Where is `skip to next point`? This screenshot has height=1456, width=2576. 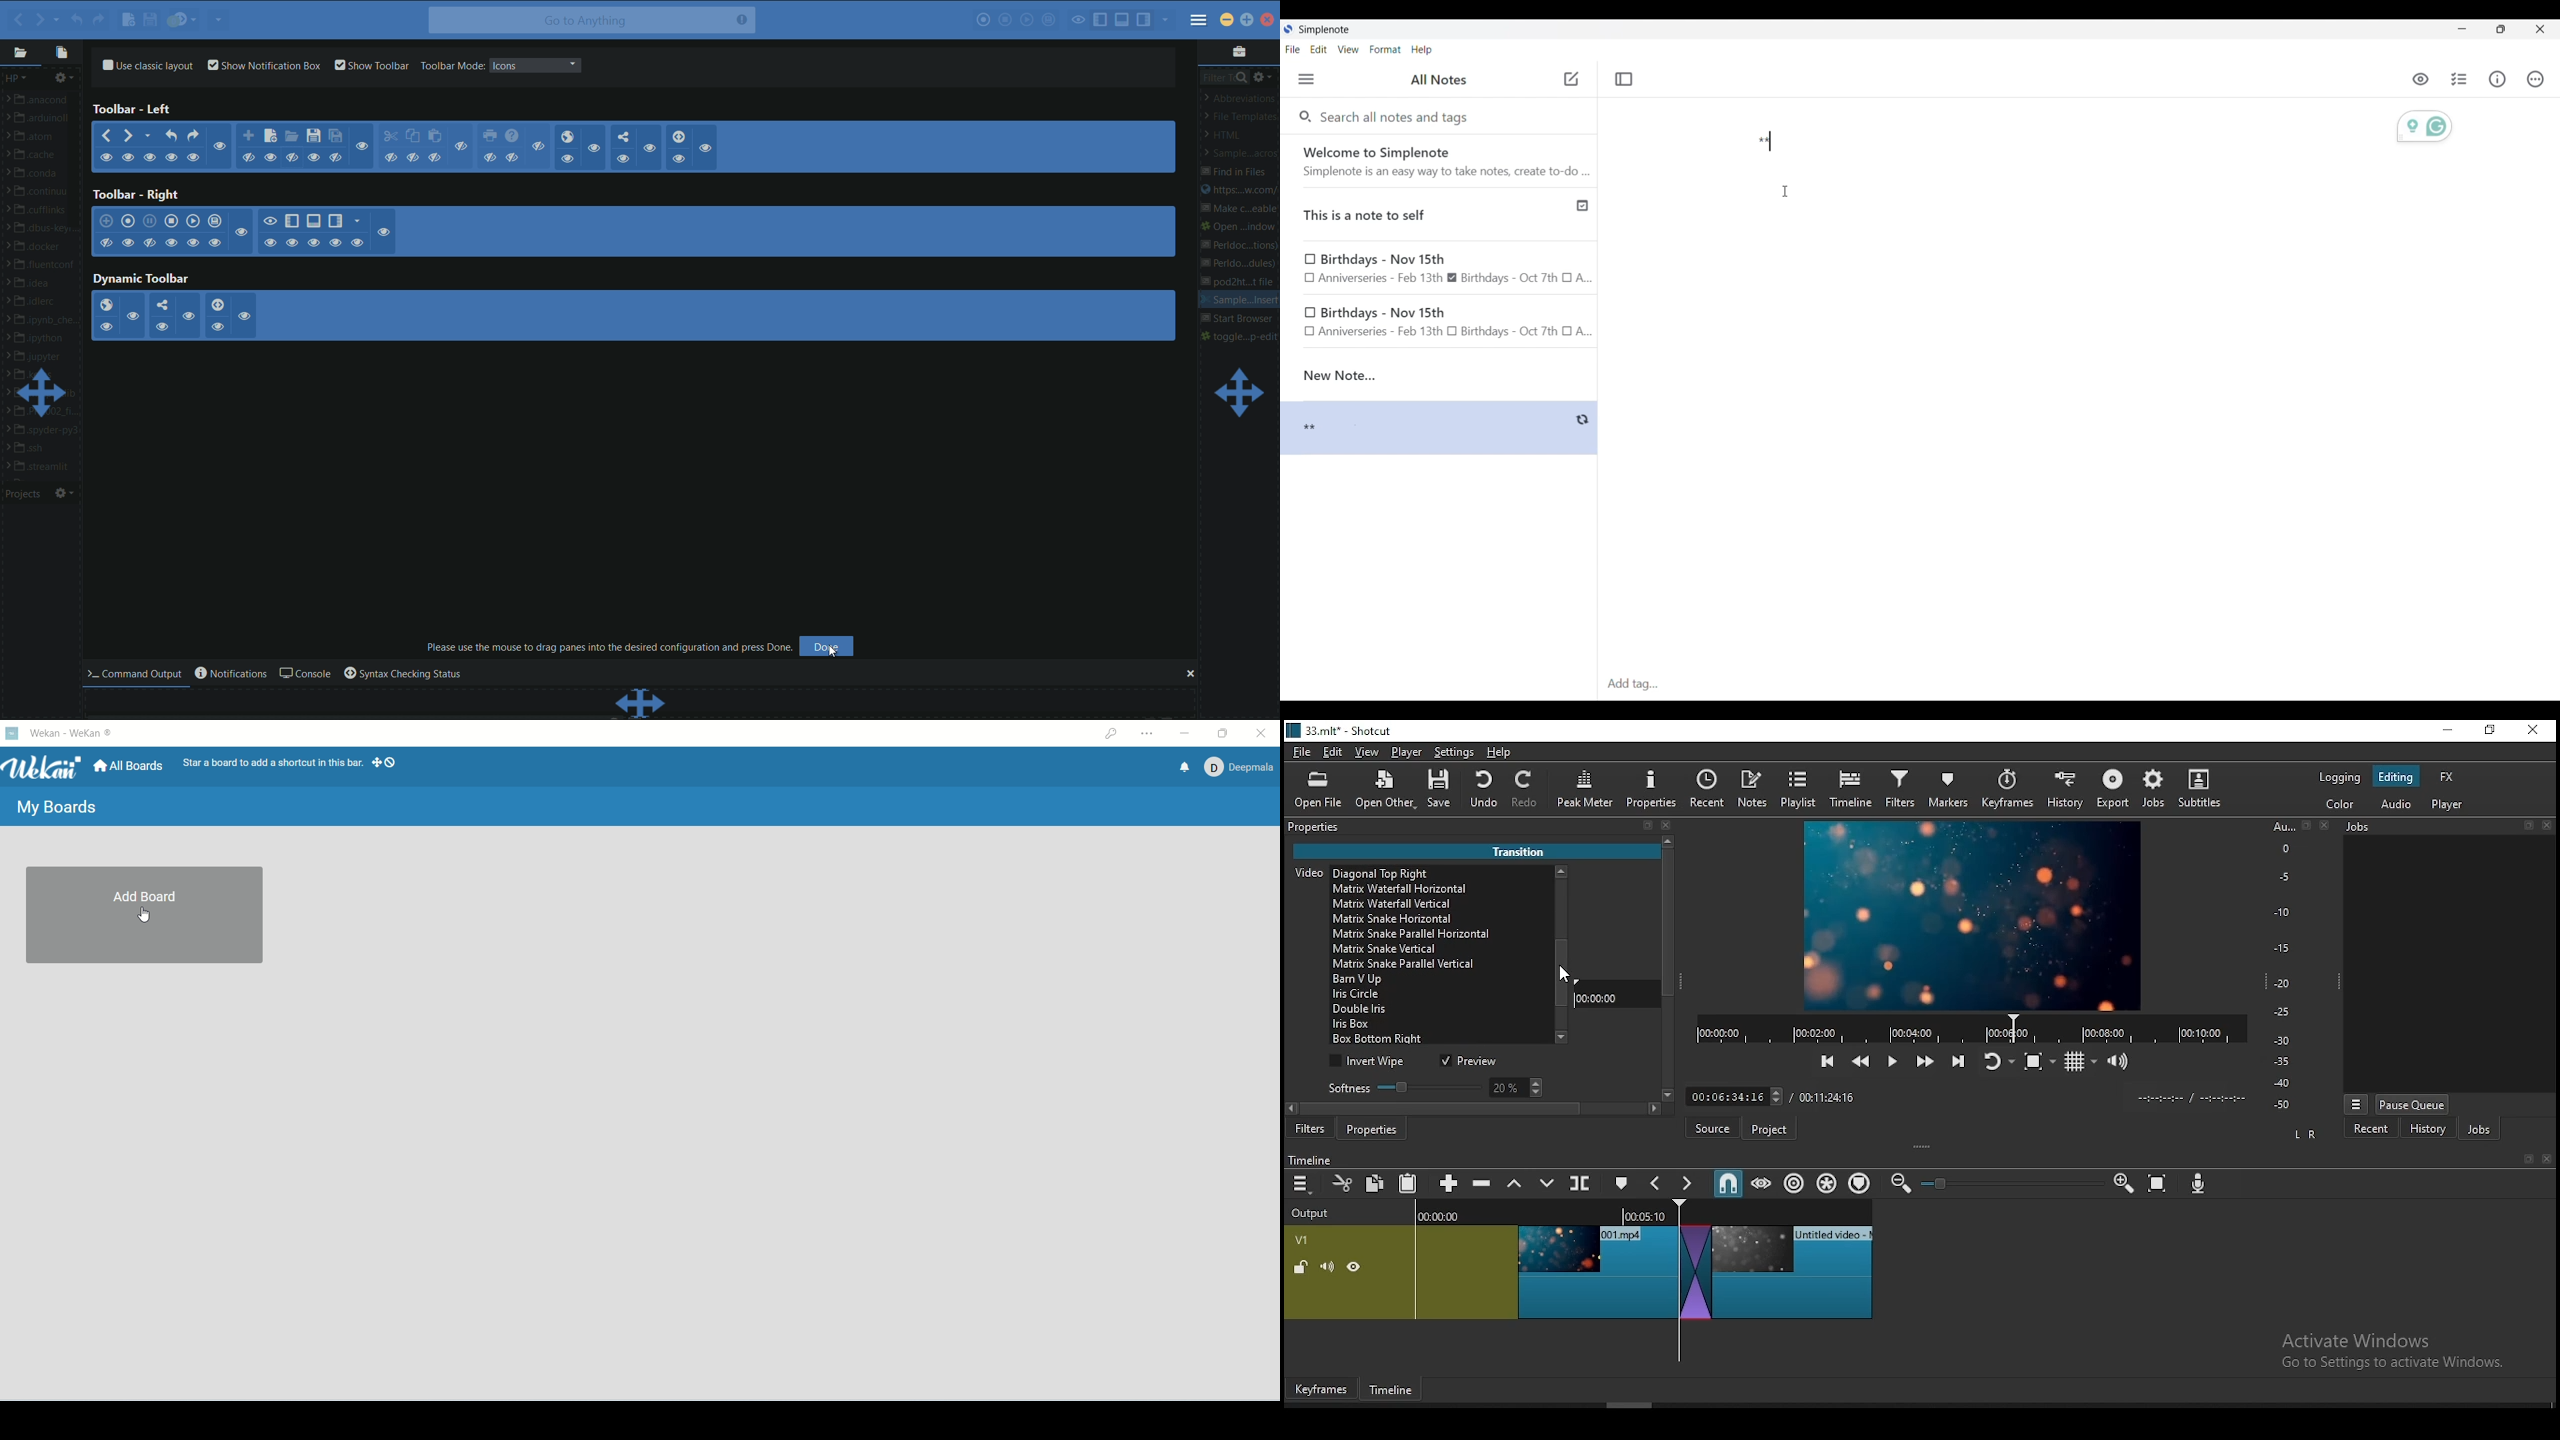
skip to next point is located at coordinates (1955, 1061).